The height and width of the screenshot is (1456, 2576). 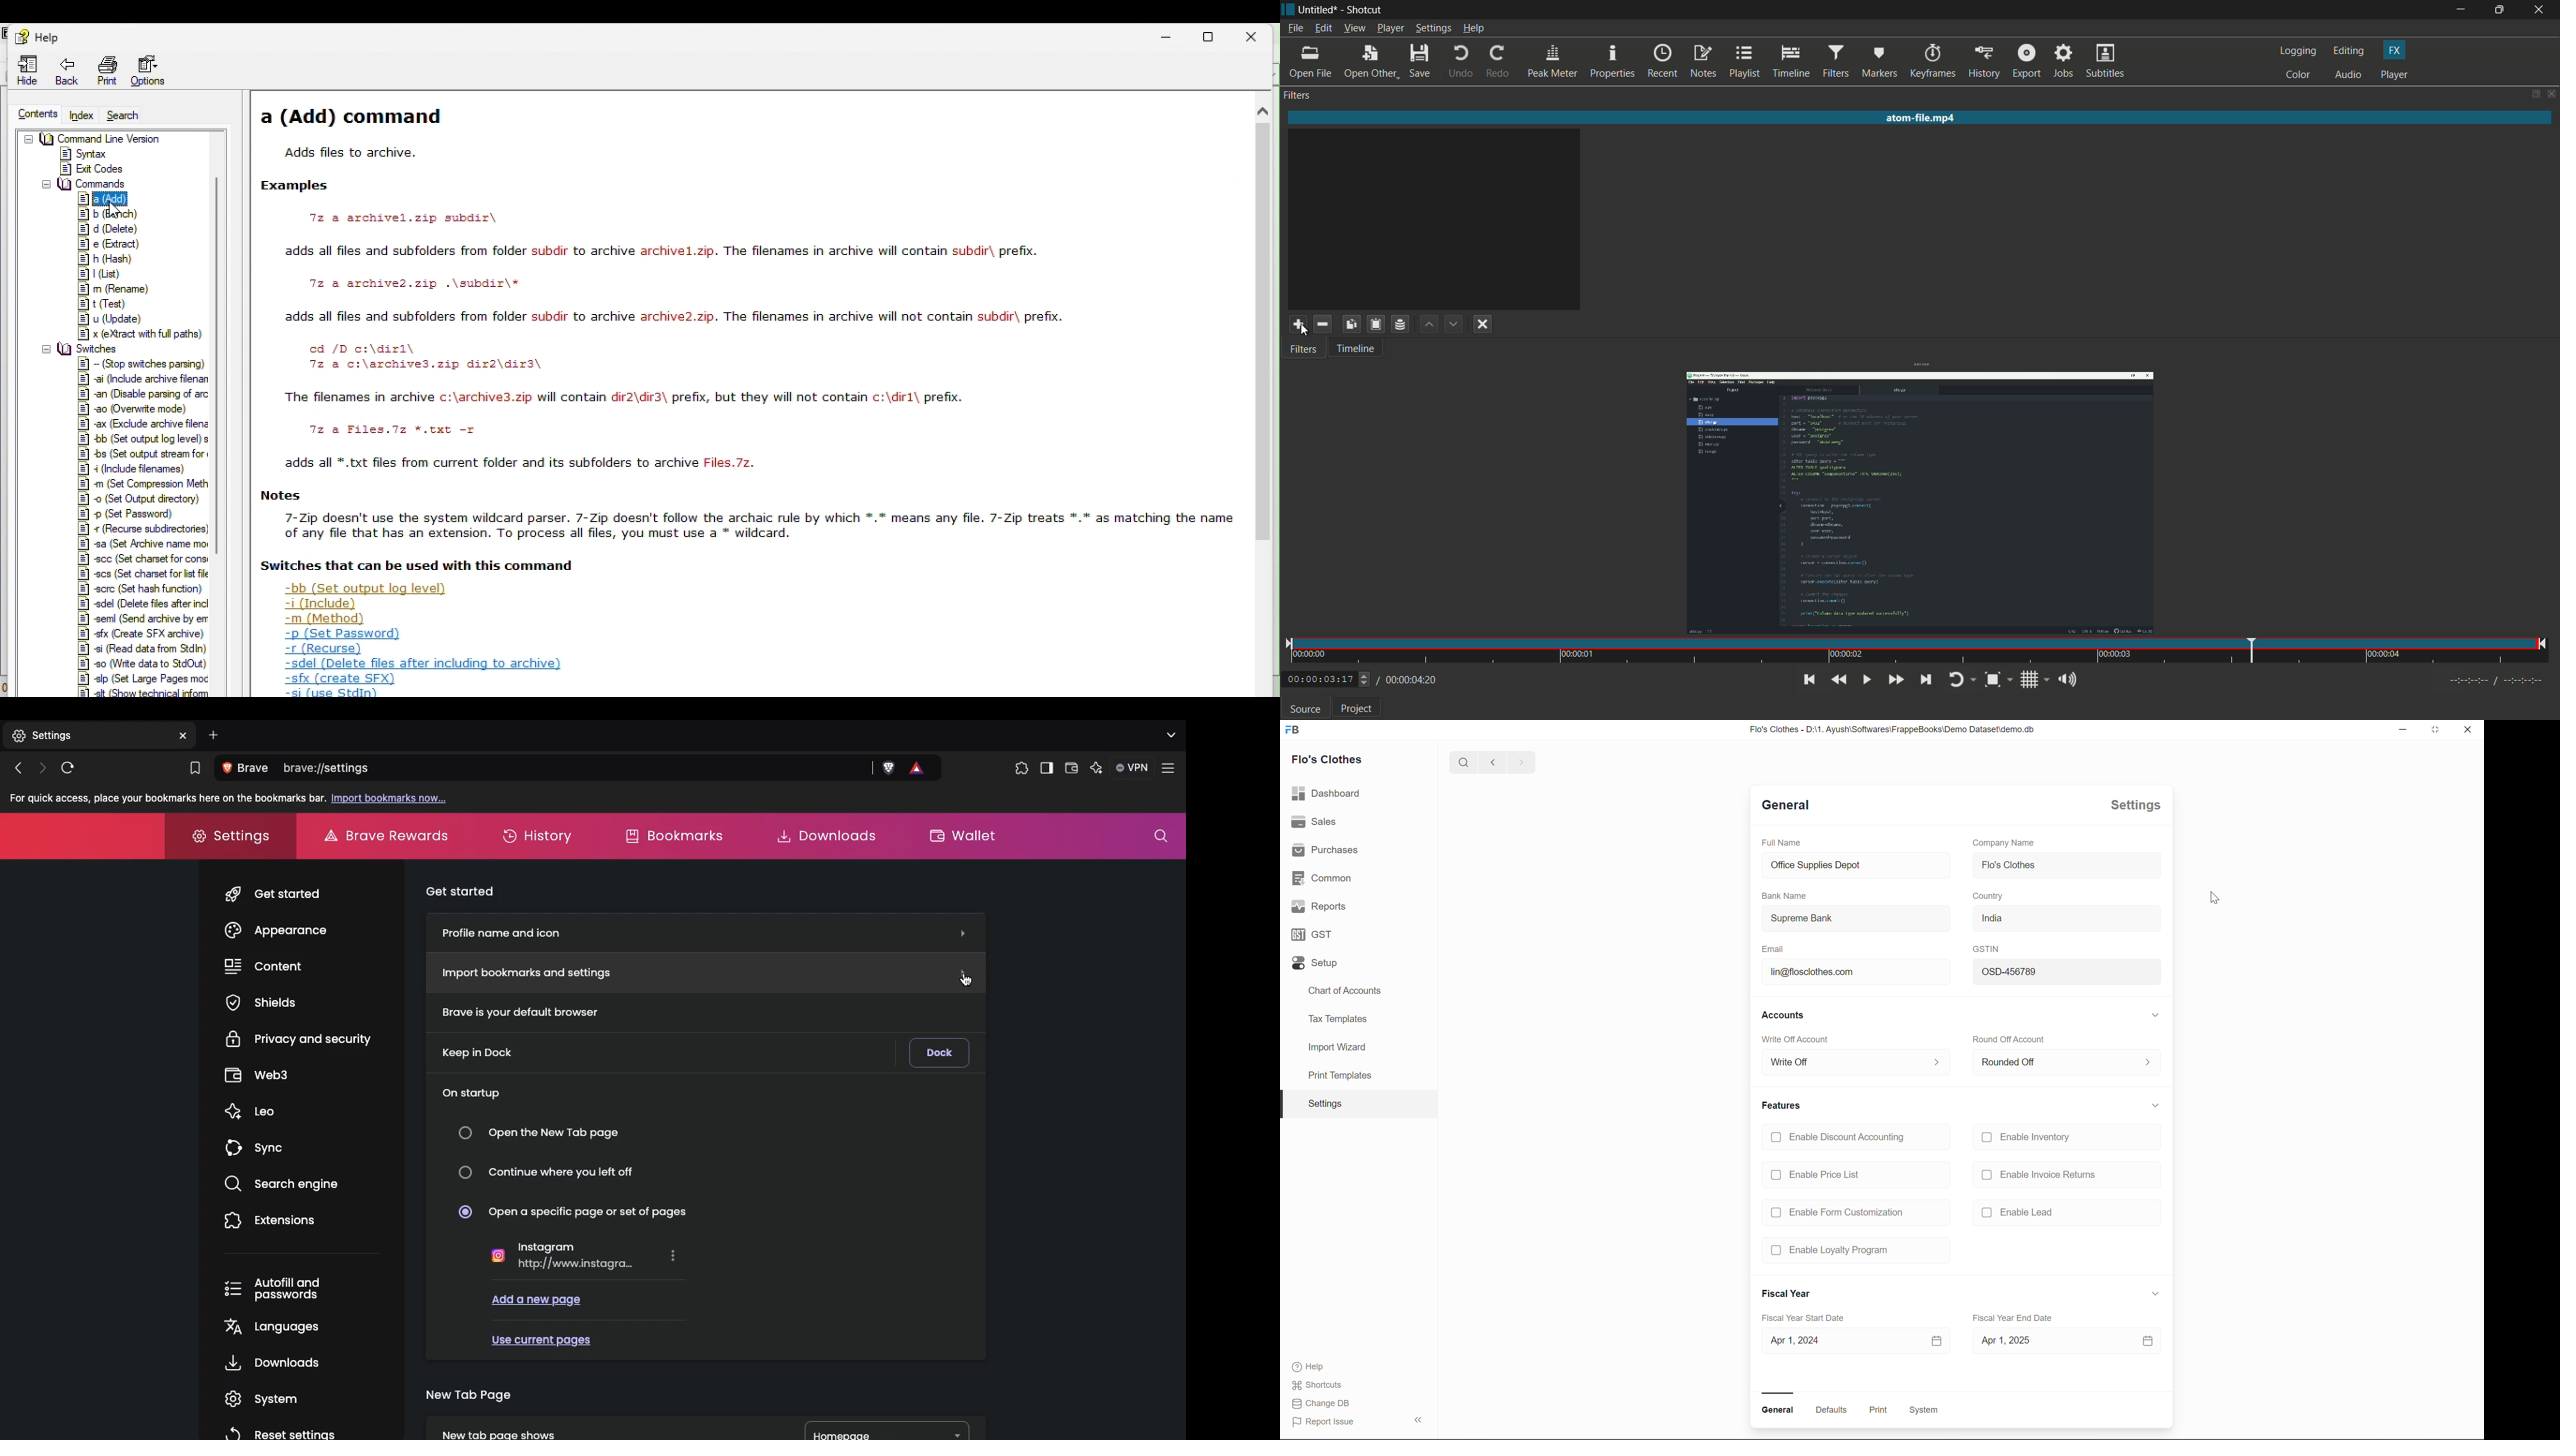 I want to click on Common, so click(x=1321, y=878).